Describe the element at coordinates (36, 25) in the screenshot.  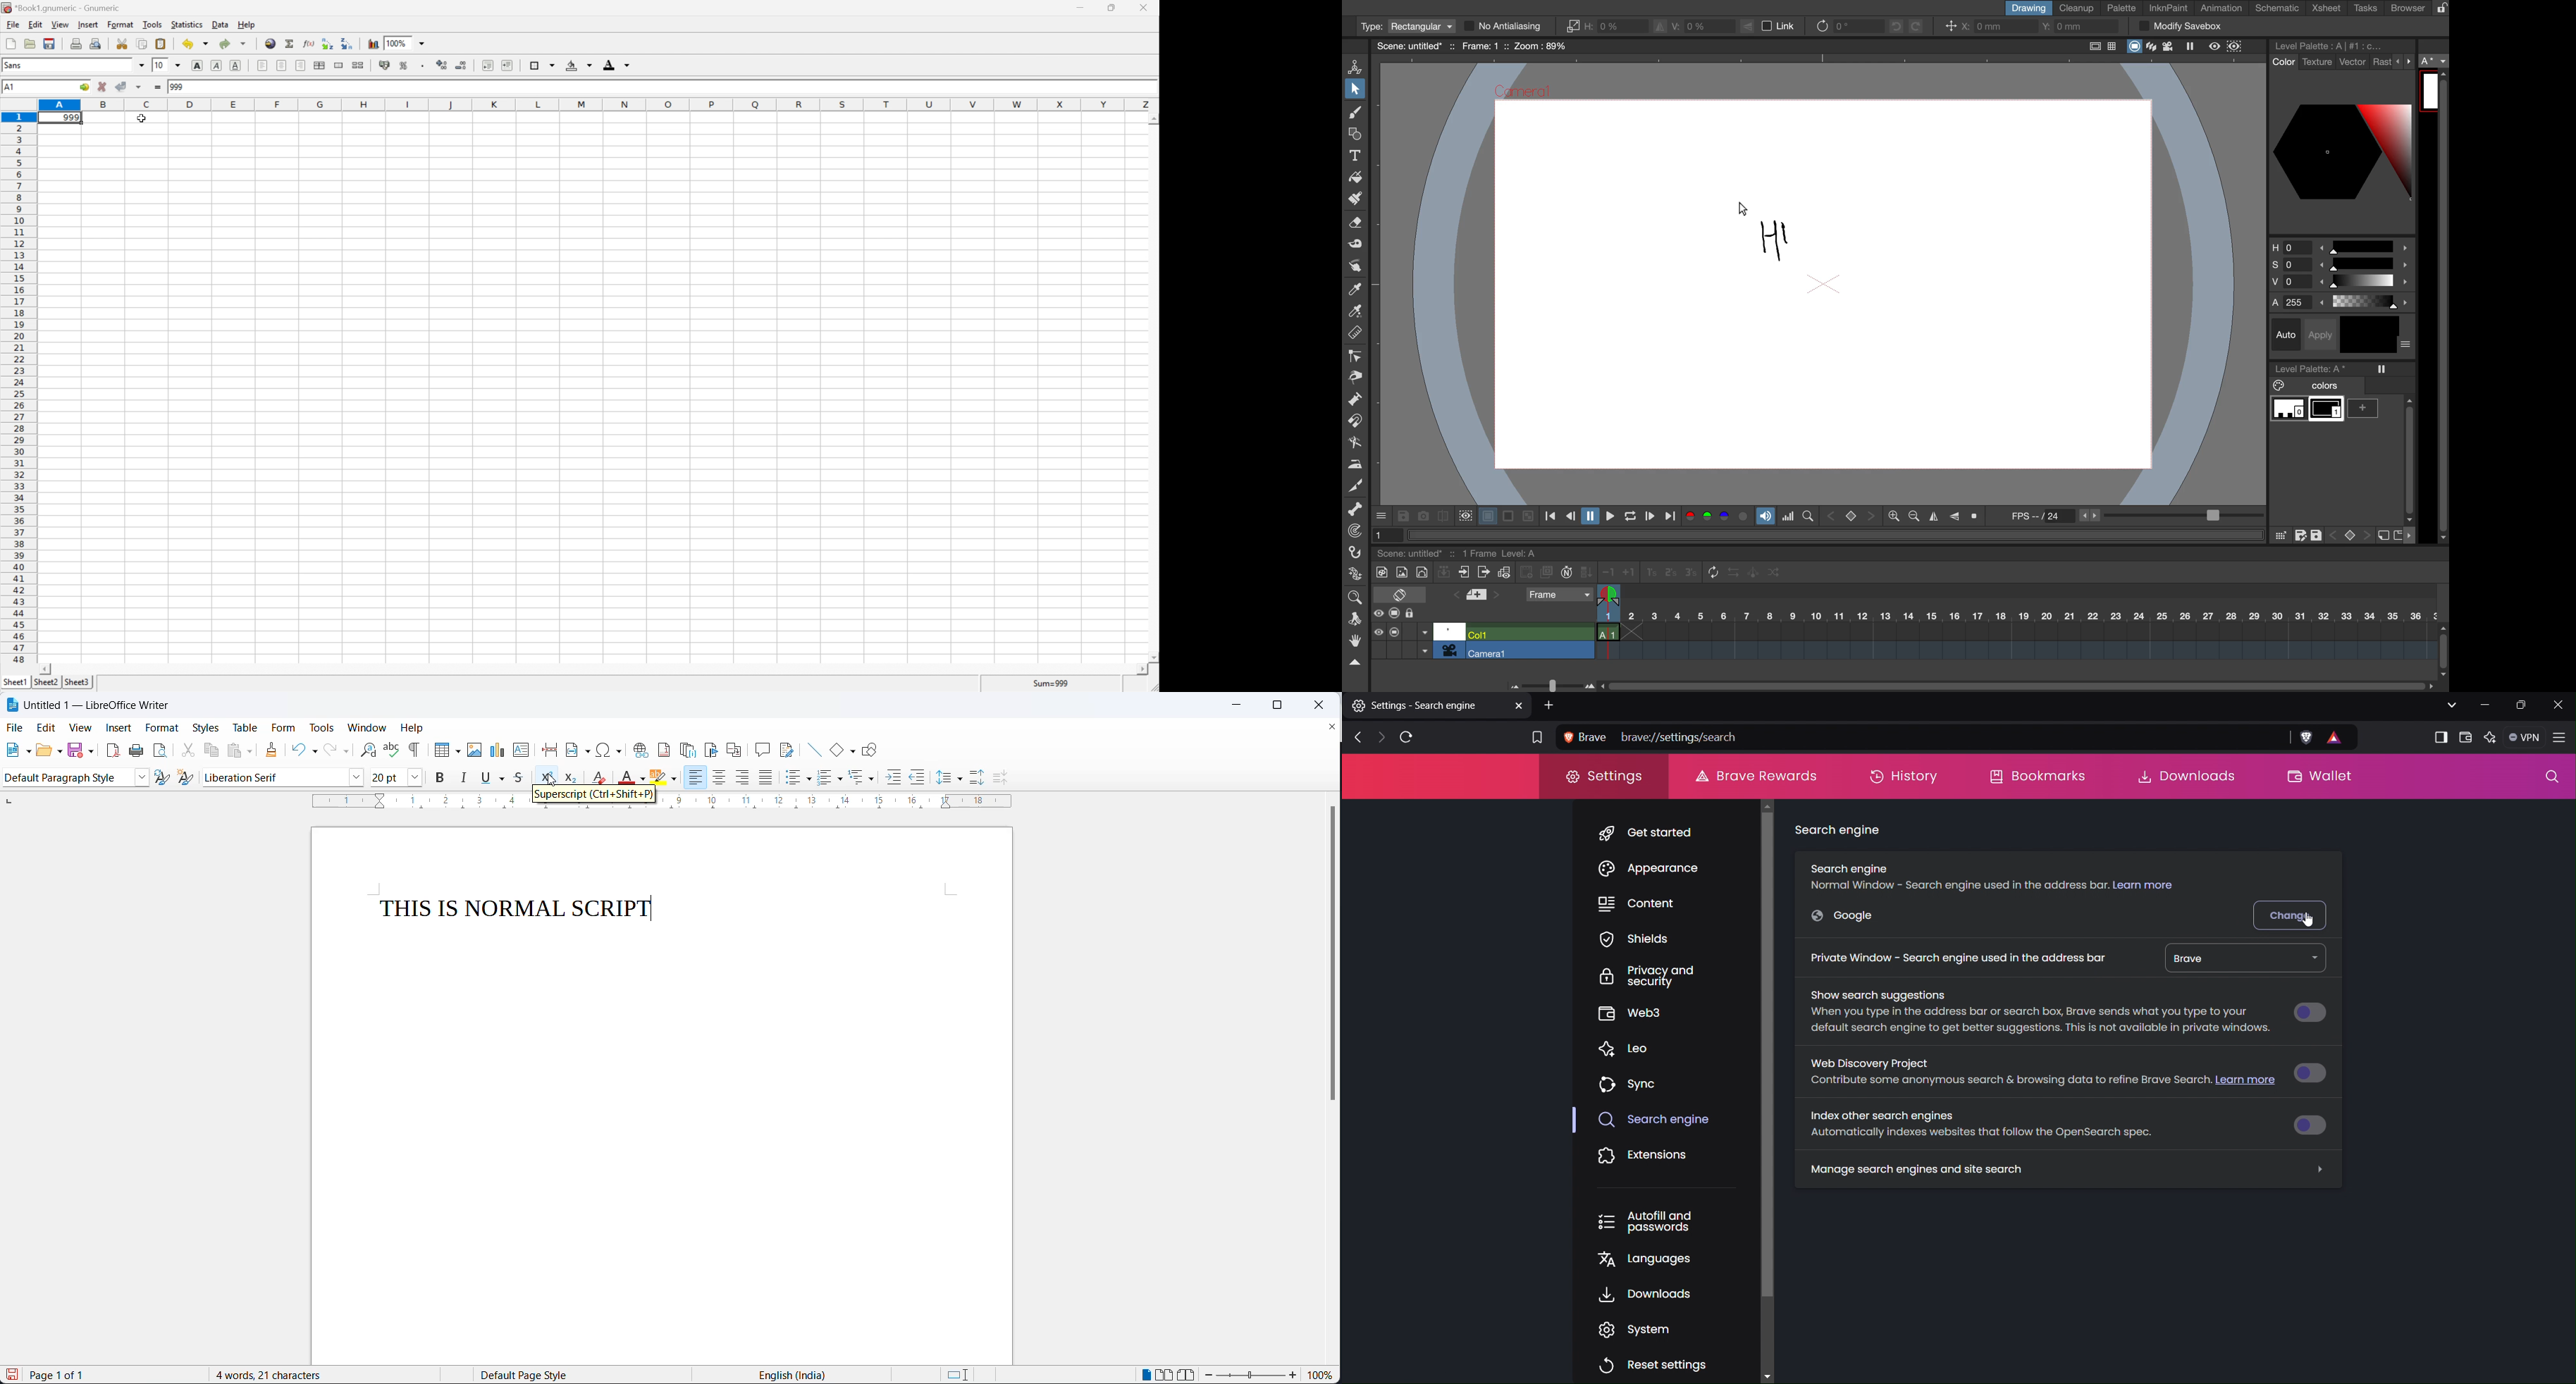
I see `edit` at that location.